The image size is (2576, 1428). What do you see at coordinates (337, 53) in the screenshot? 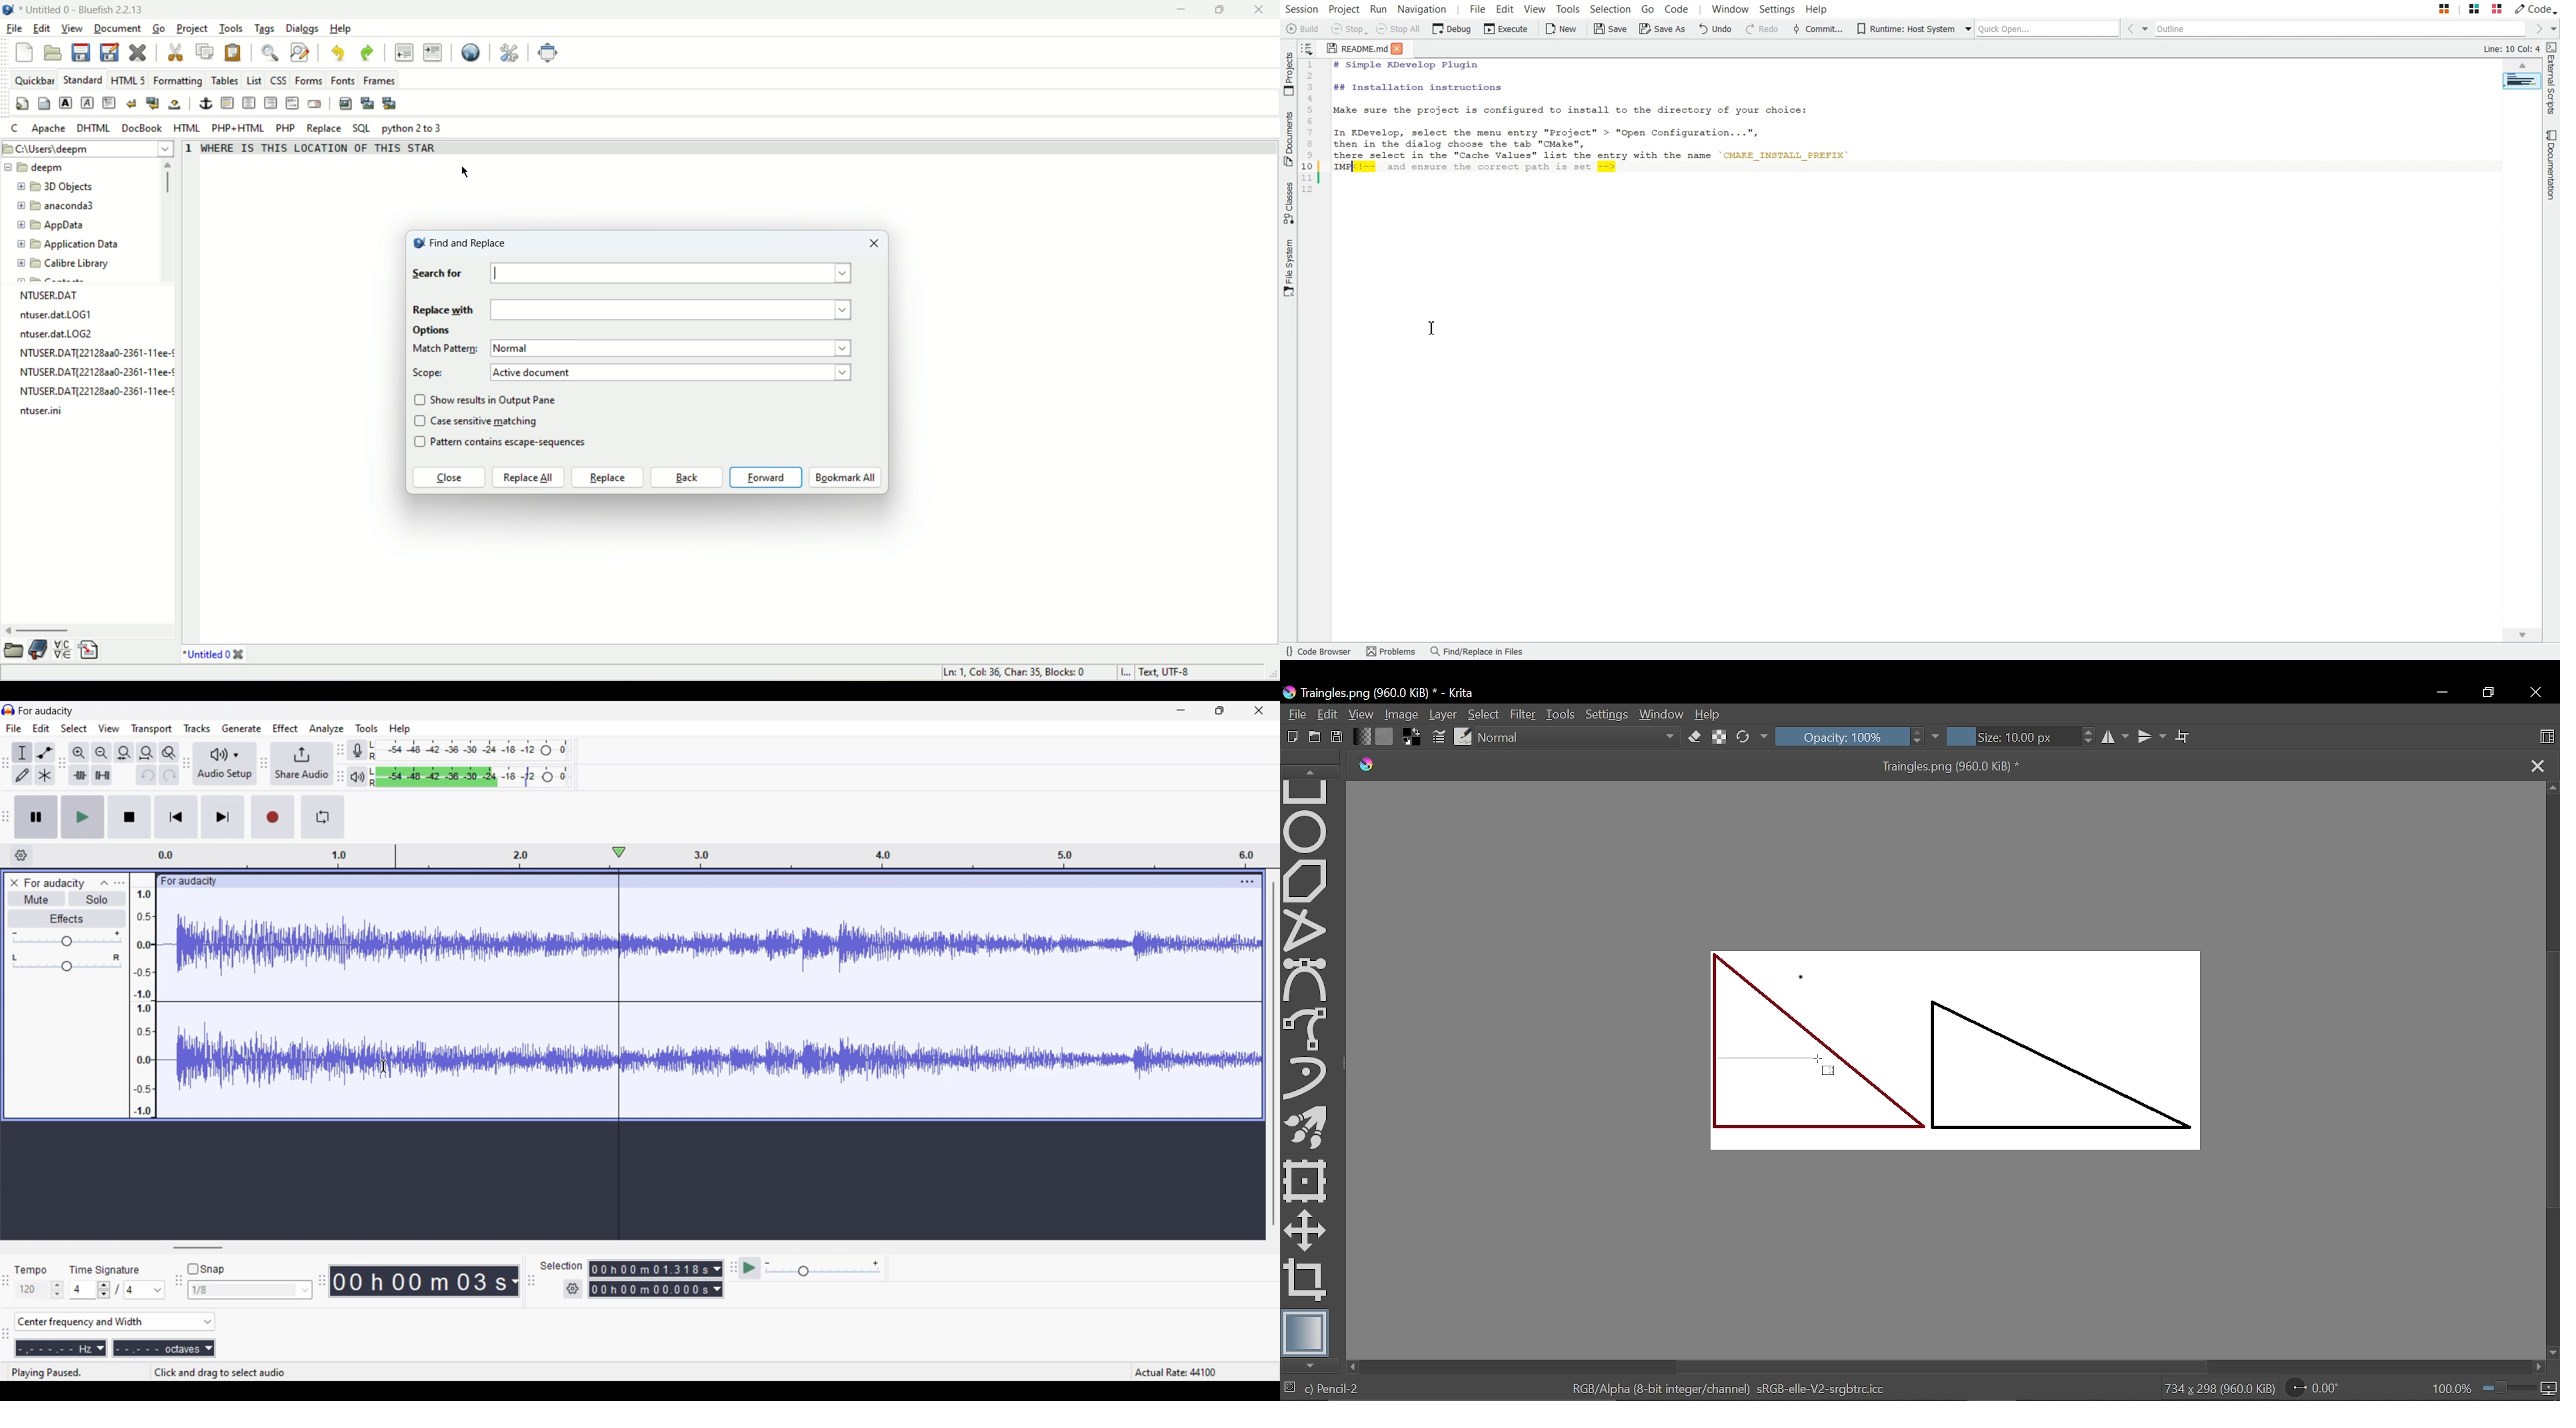
I see `undo` at bounding box center [337, 53].